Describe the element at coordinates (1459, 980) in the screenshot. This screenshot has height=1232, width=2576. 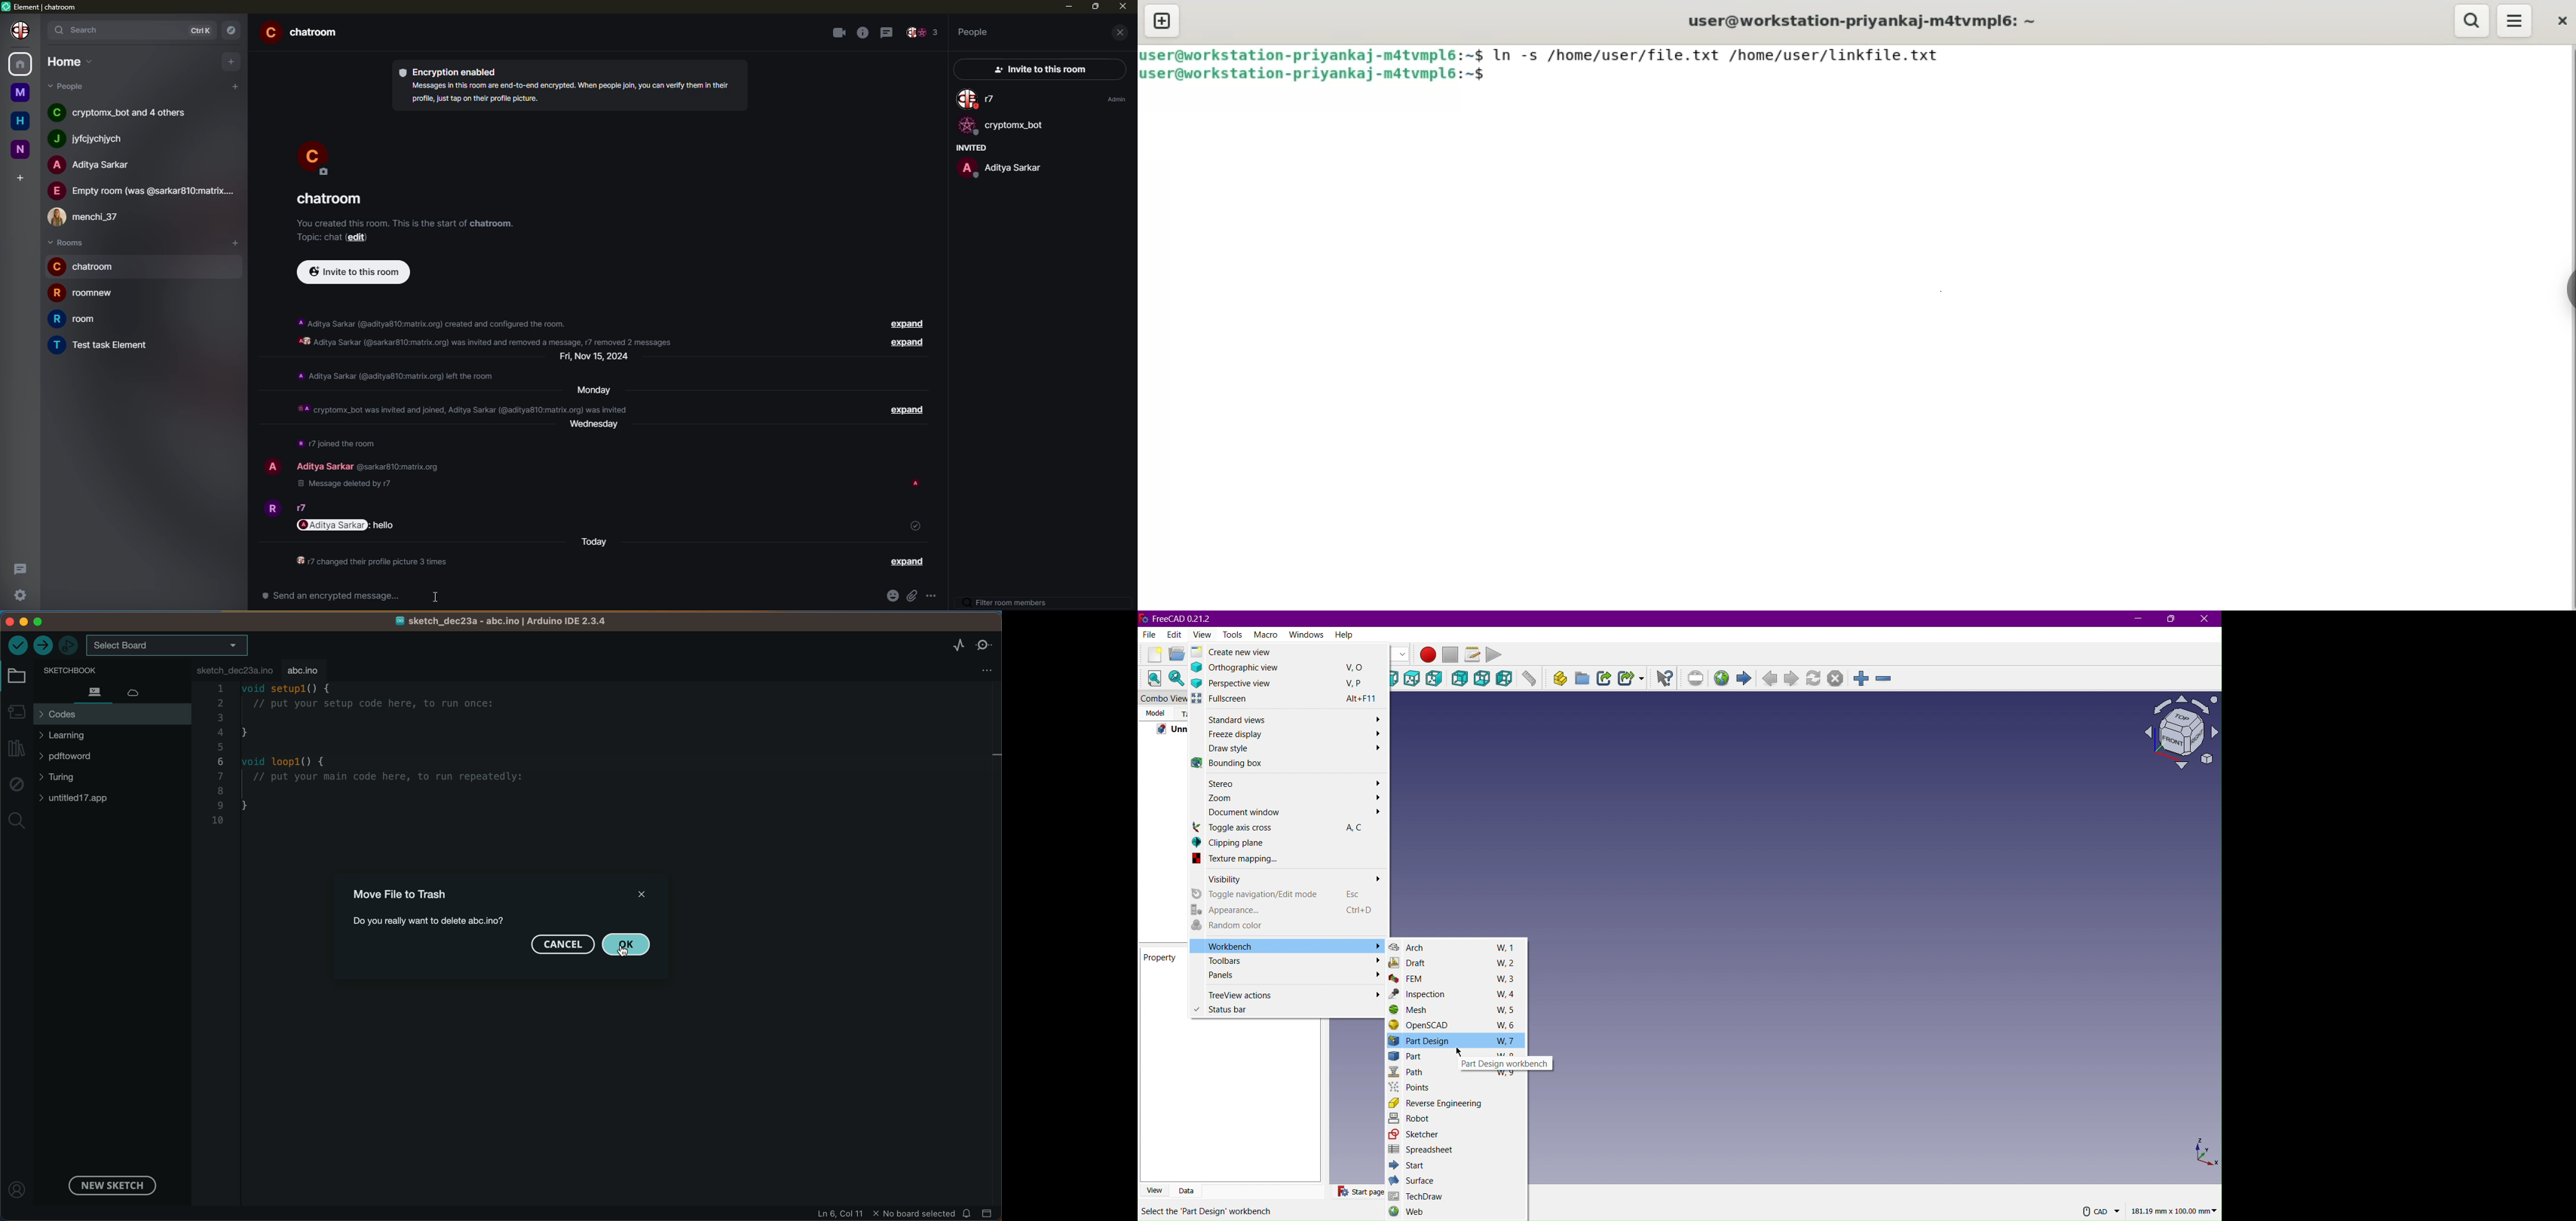
I see `FEM W, 3` at that location.